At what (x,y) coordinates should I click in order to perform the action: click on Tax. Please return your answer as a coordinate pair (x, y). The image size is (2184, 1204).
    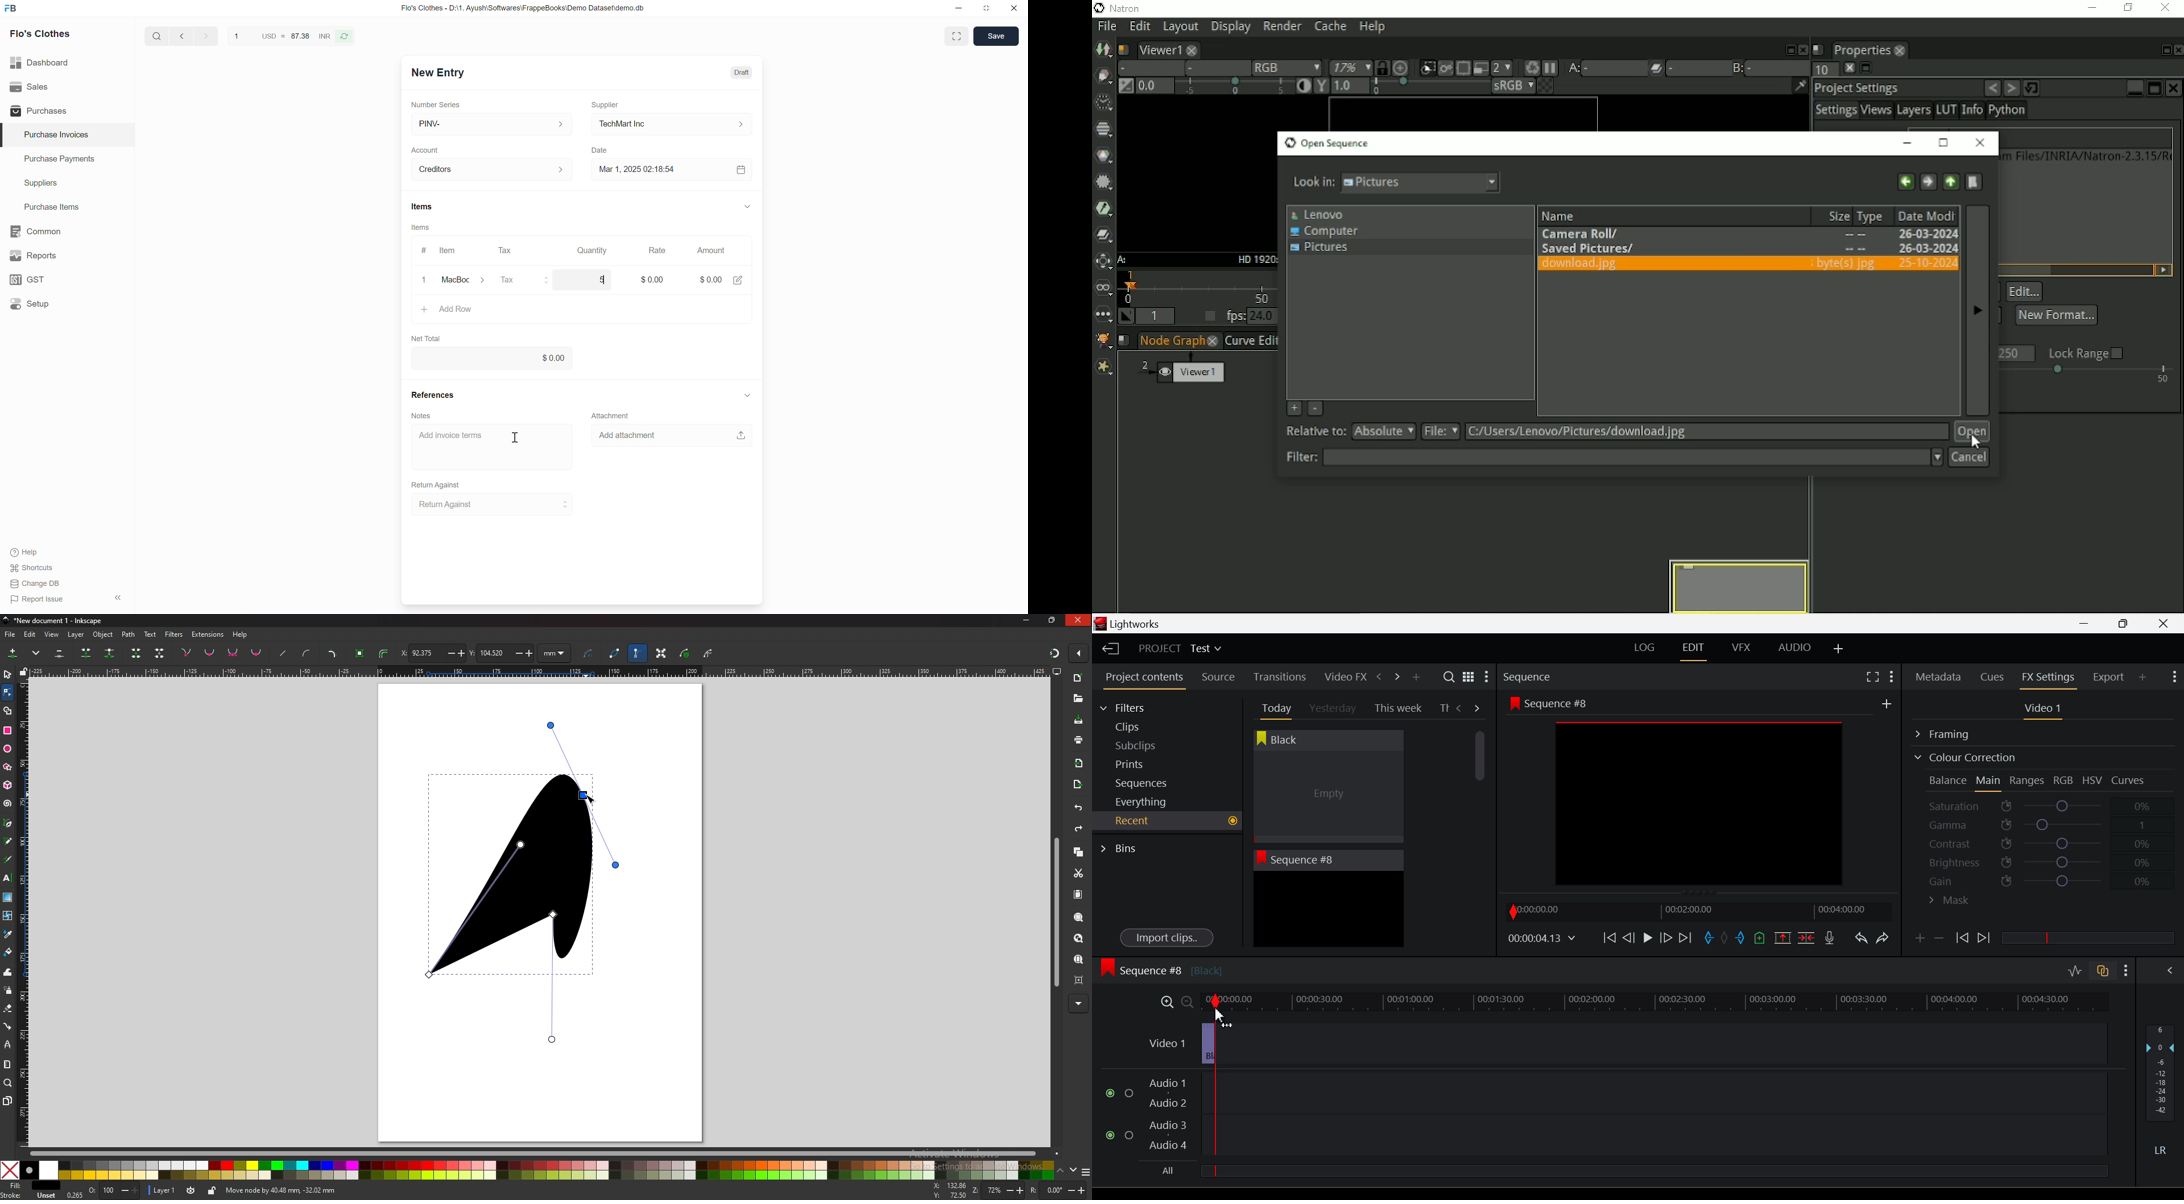
    Looking at the image, I should click on (508, 250).